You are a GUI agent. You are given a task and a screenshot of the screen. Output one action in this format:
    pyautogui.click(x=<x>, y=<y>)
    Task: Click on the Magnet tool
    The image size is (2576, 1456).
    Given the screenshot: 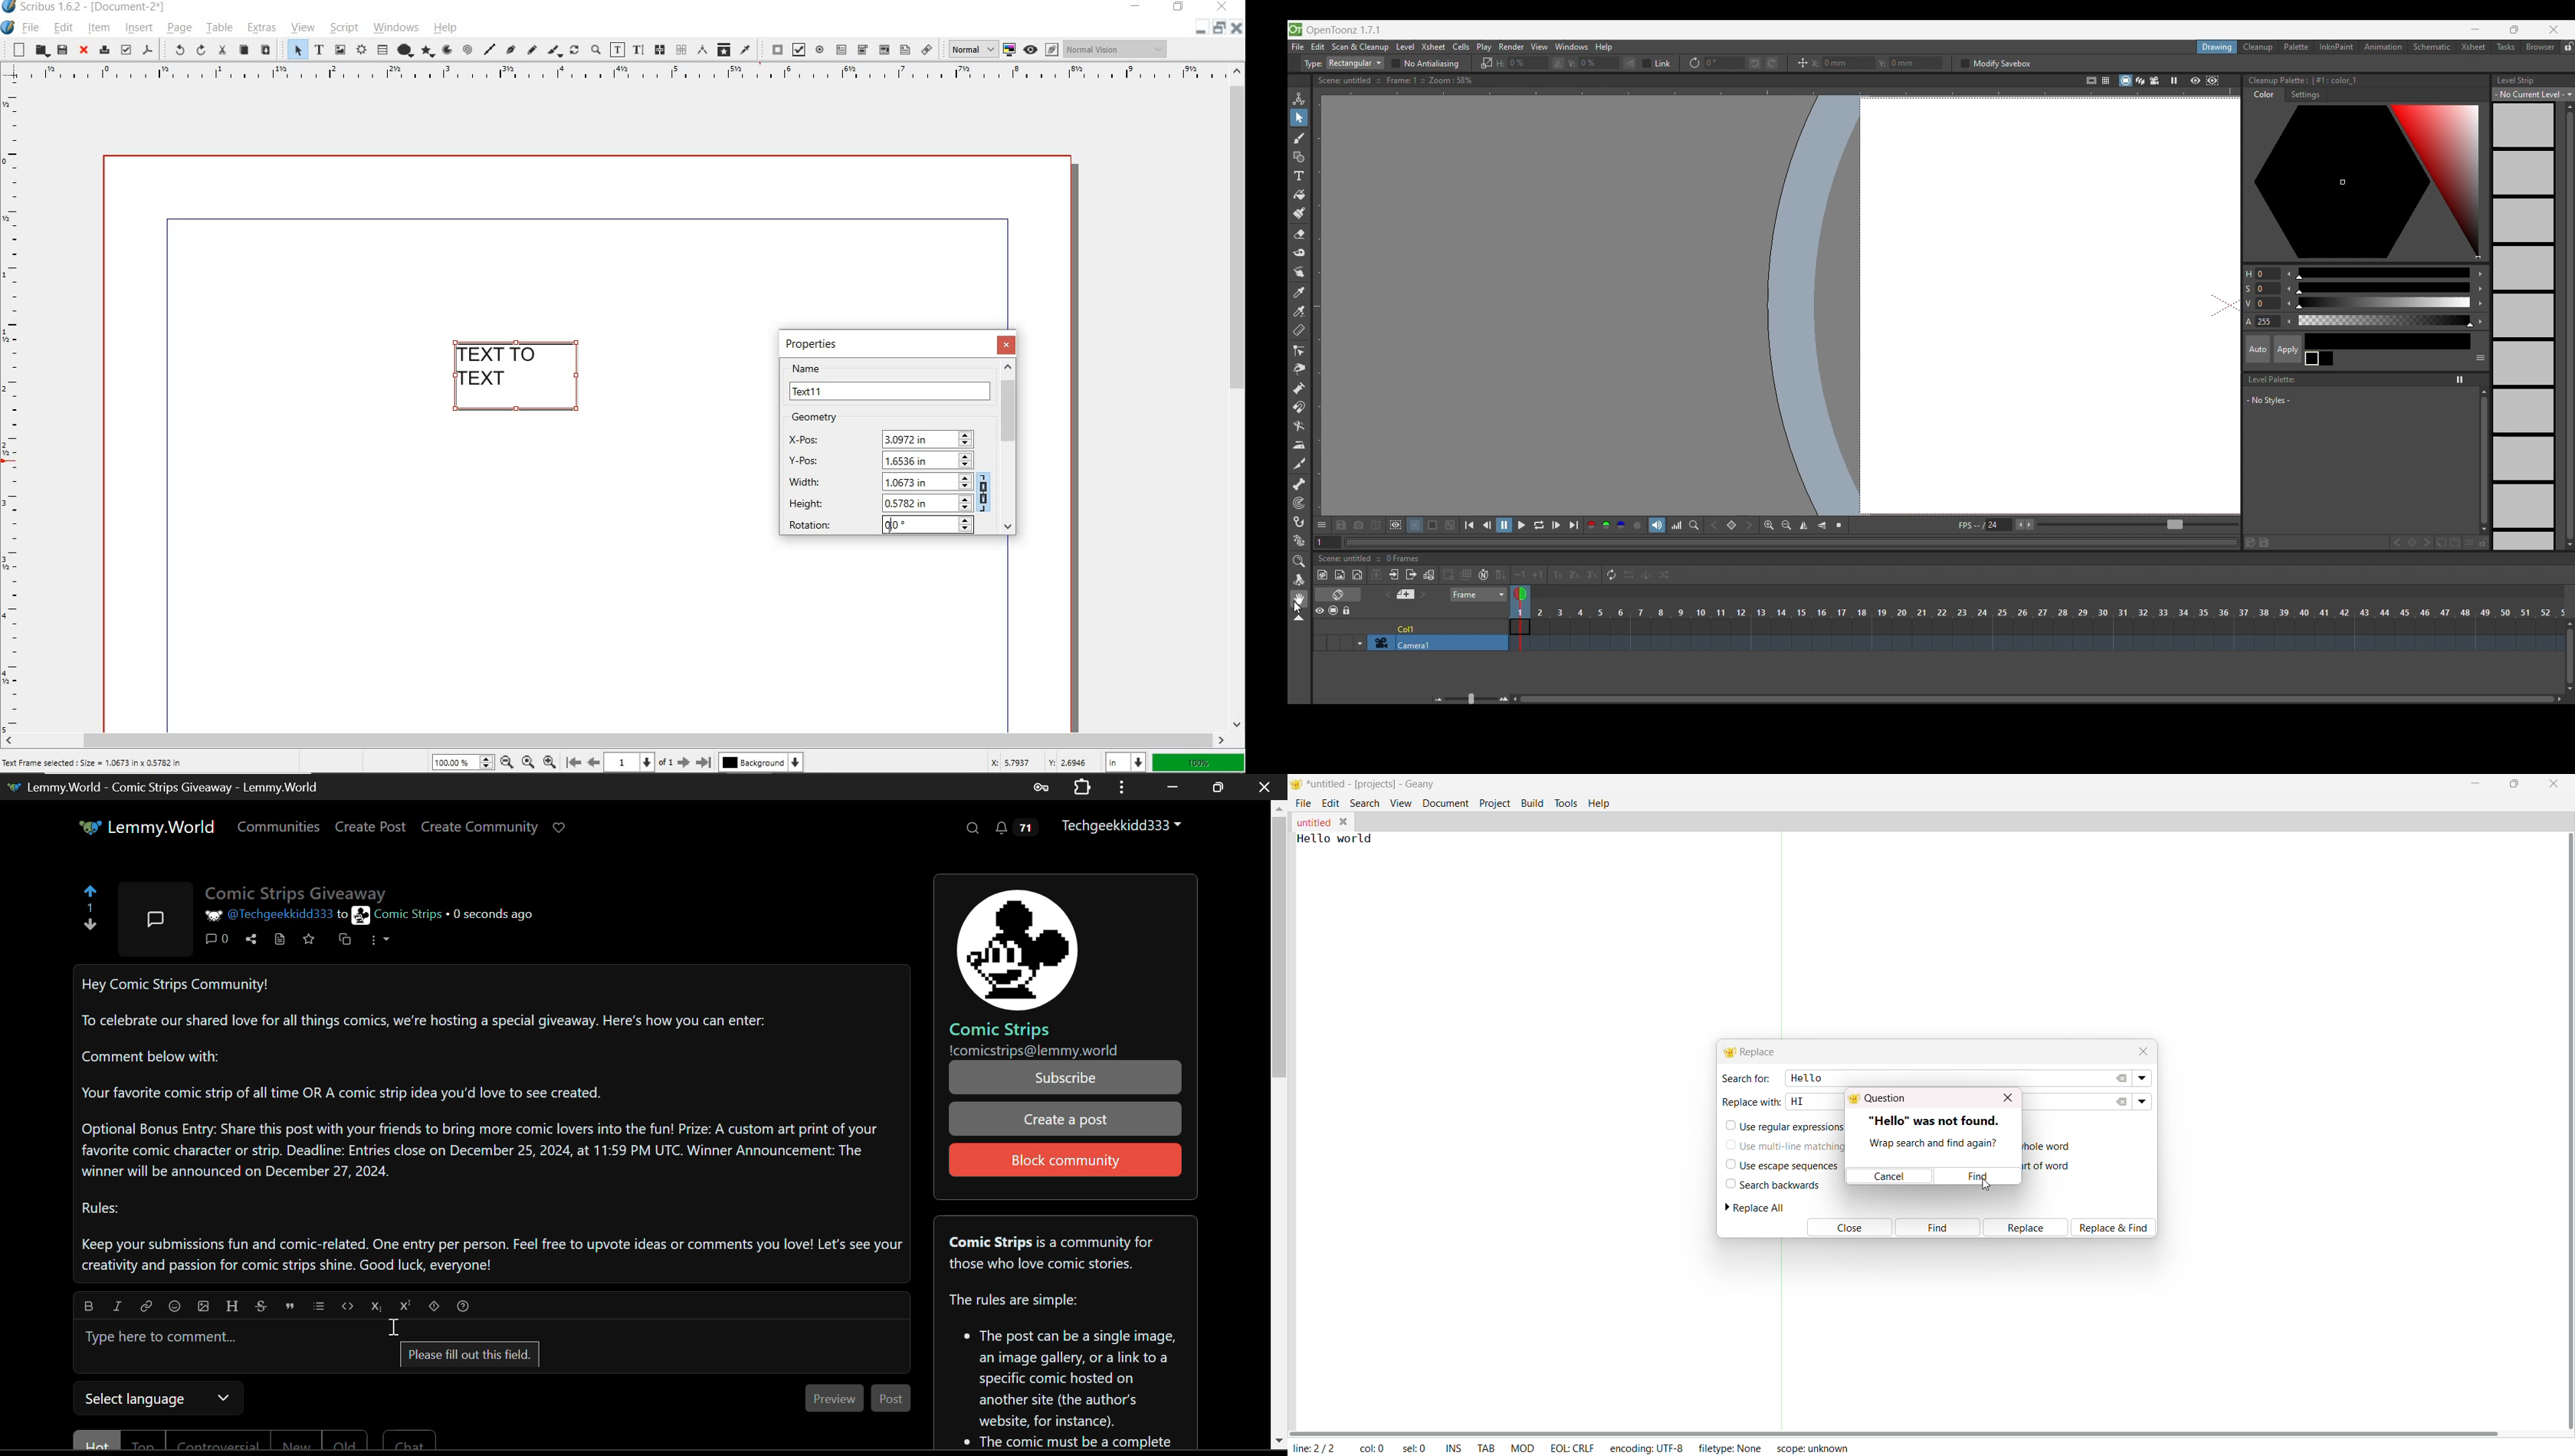 What is the action you would take?
    pyautogui.click(x=1299, y=407)
    